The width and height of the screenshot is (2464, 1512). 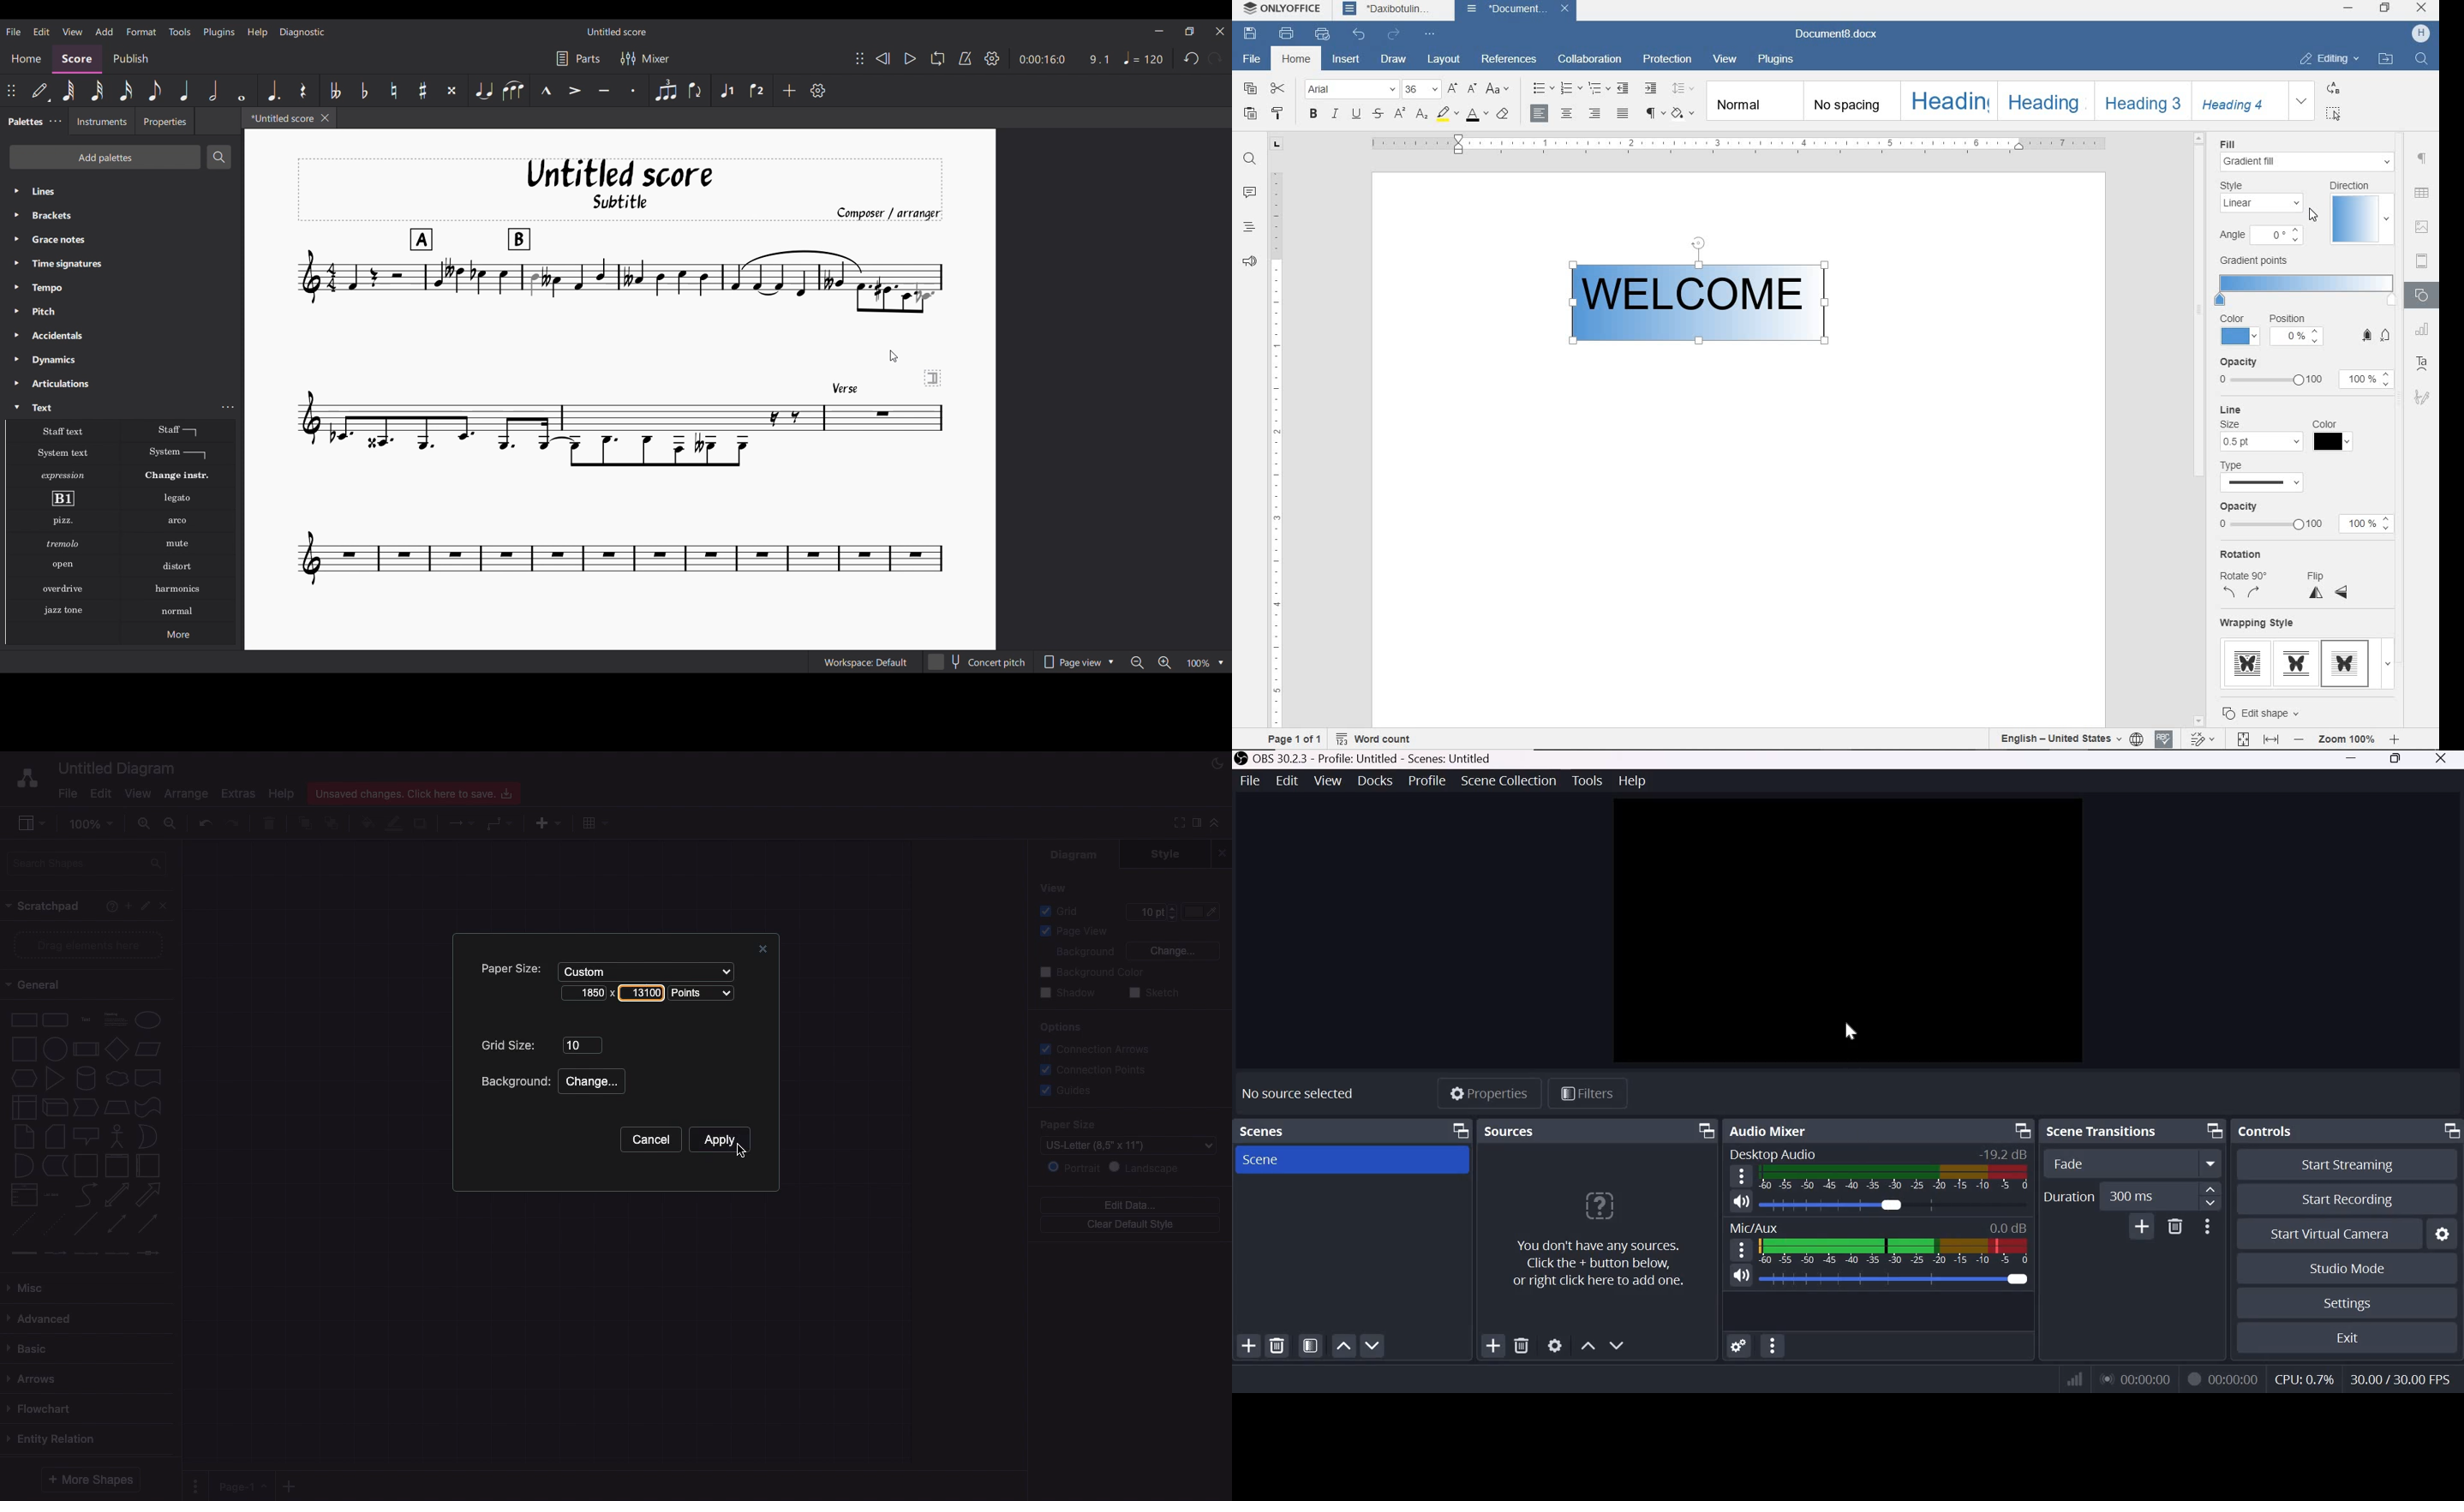 What do you see at coordinates (643, 970) in the screenshot?
I see `Custom` at bounding box center [643, 970].